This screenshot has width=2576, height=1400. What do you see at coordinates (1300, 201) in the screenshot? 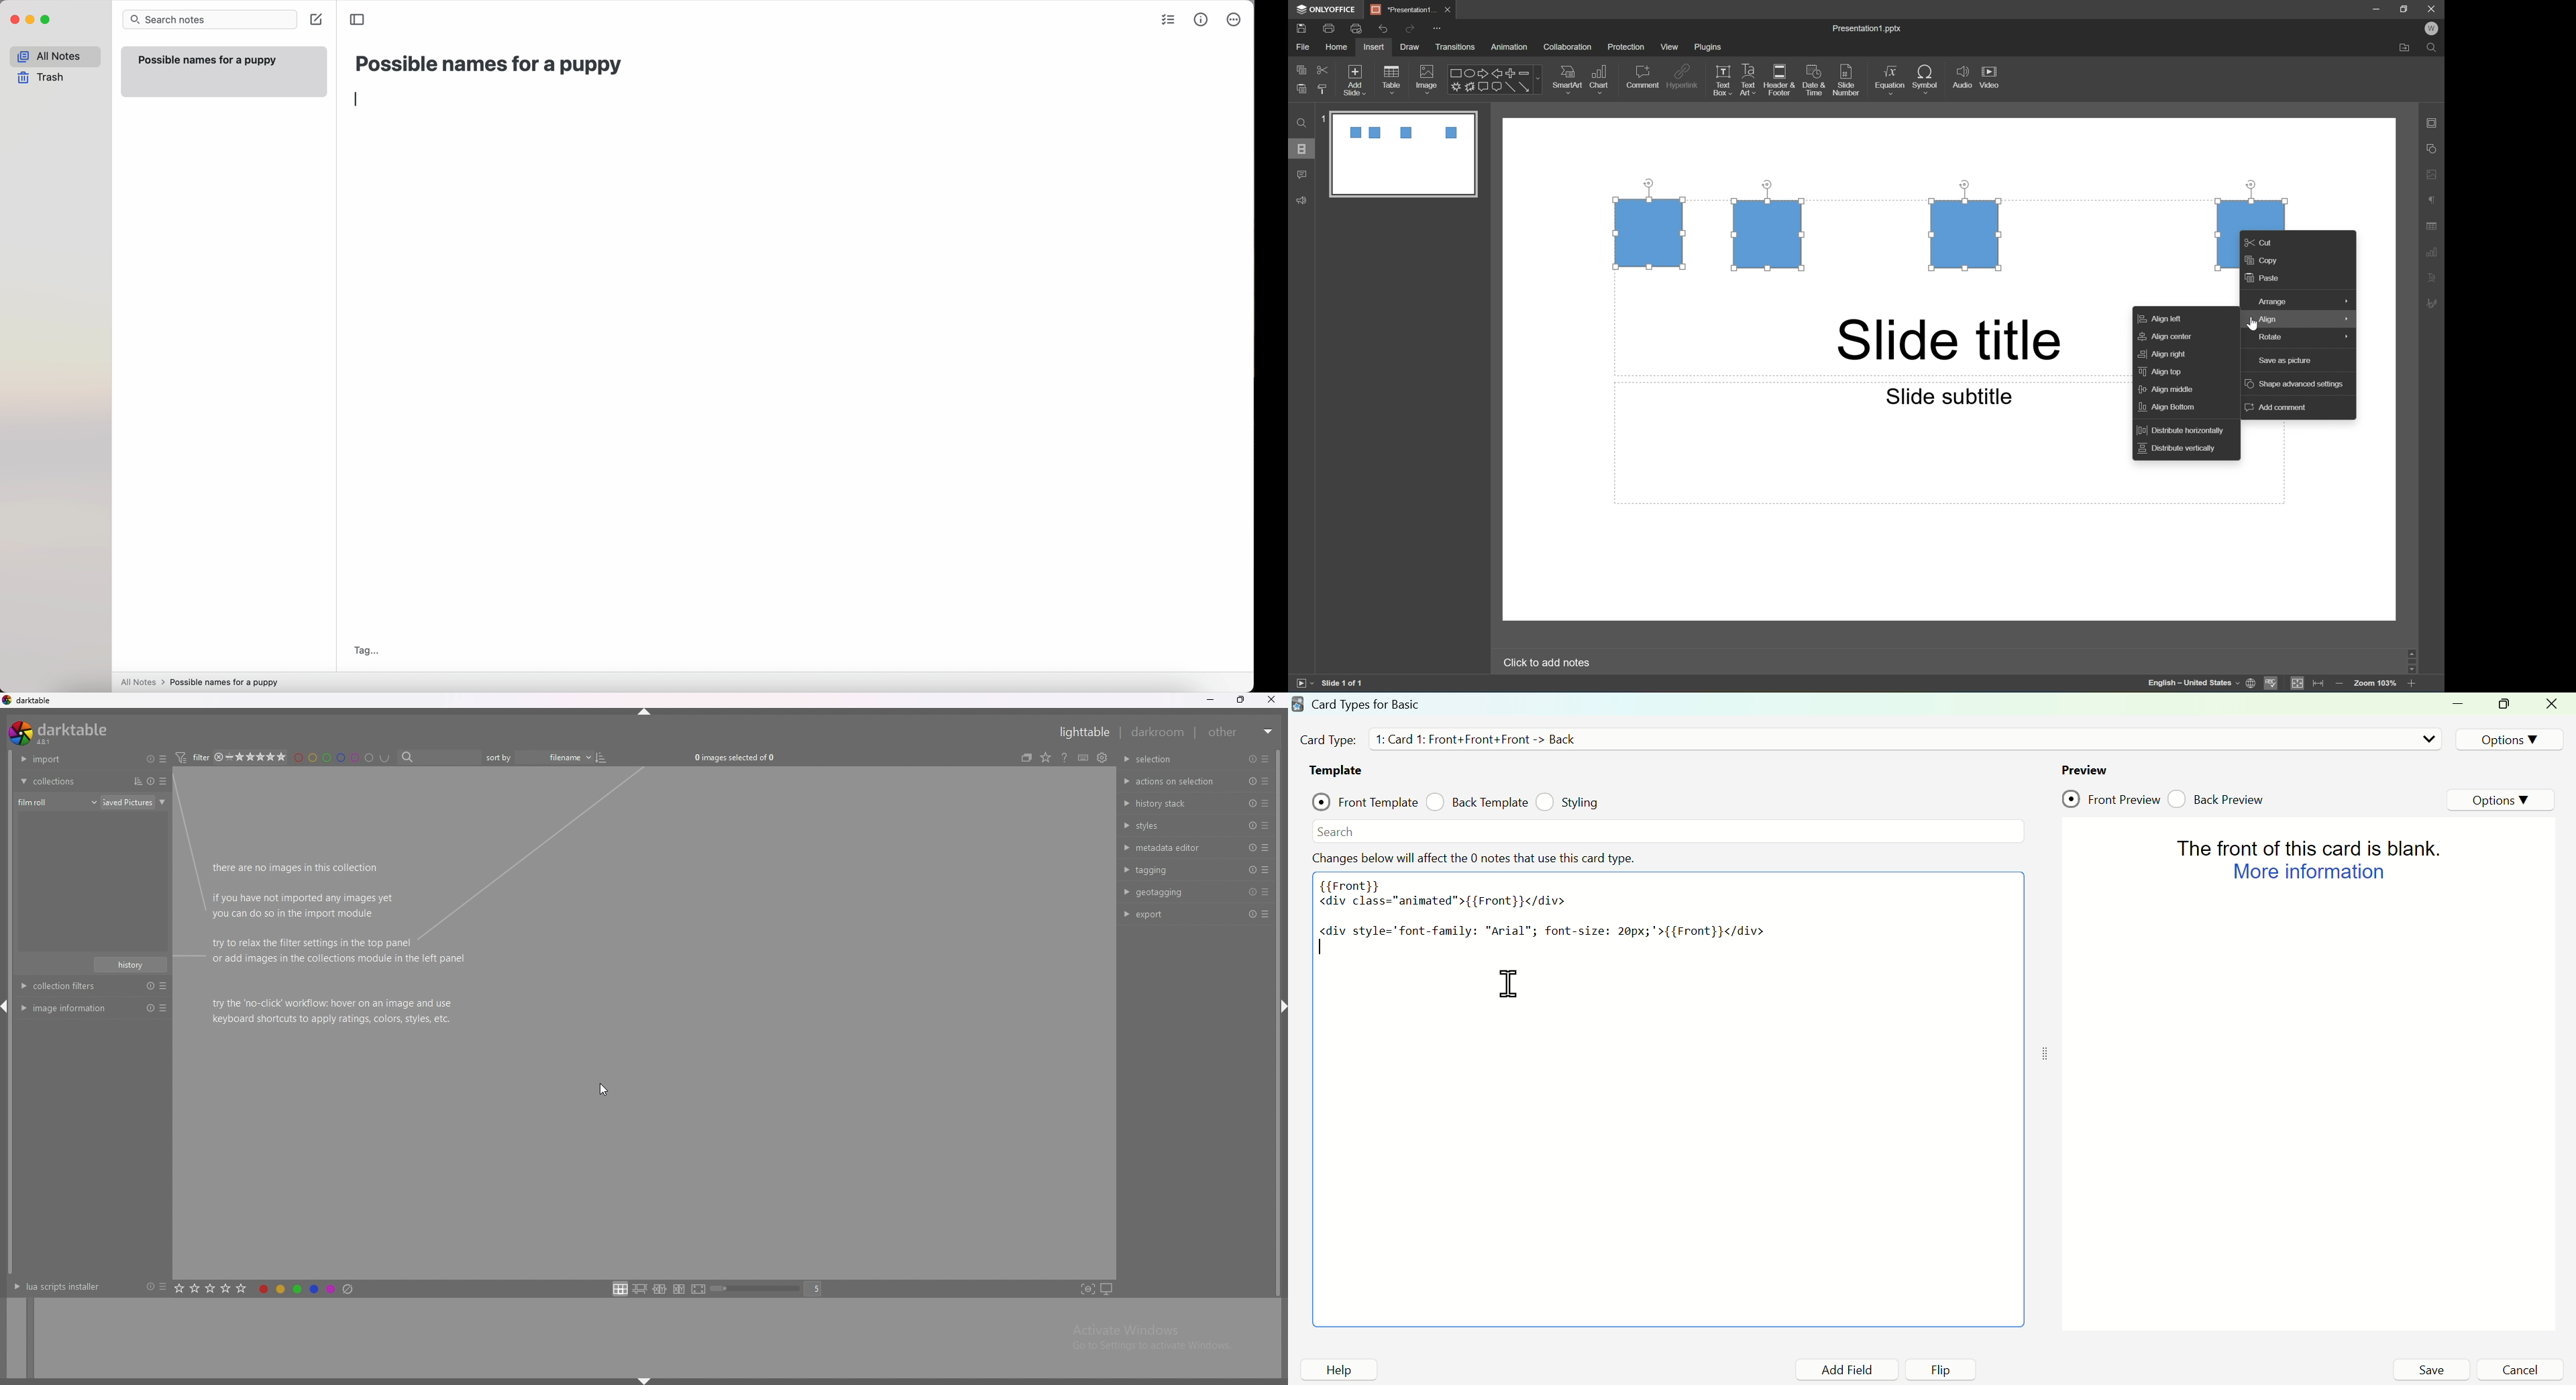
I see `feedback & support` at bounding box center [1300, 201].